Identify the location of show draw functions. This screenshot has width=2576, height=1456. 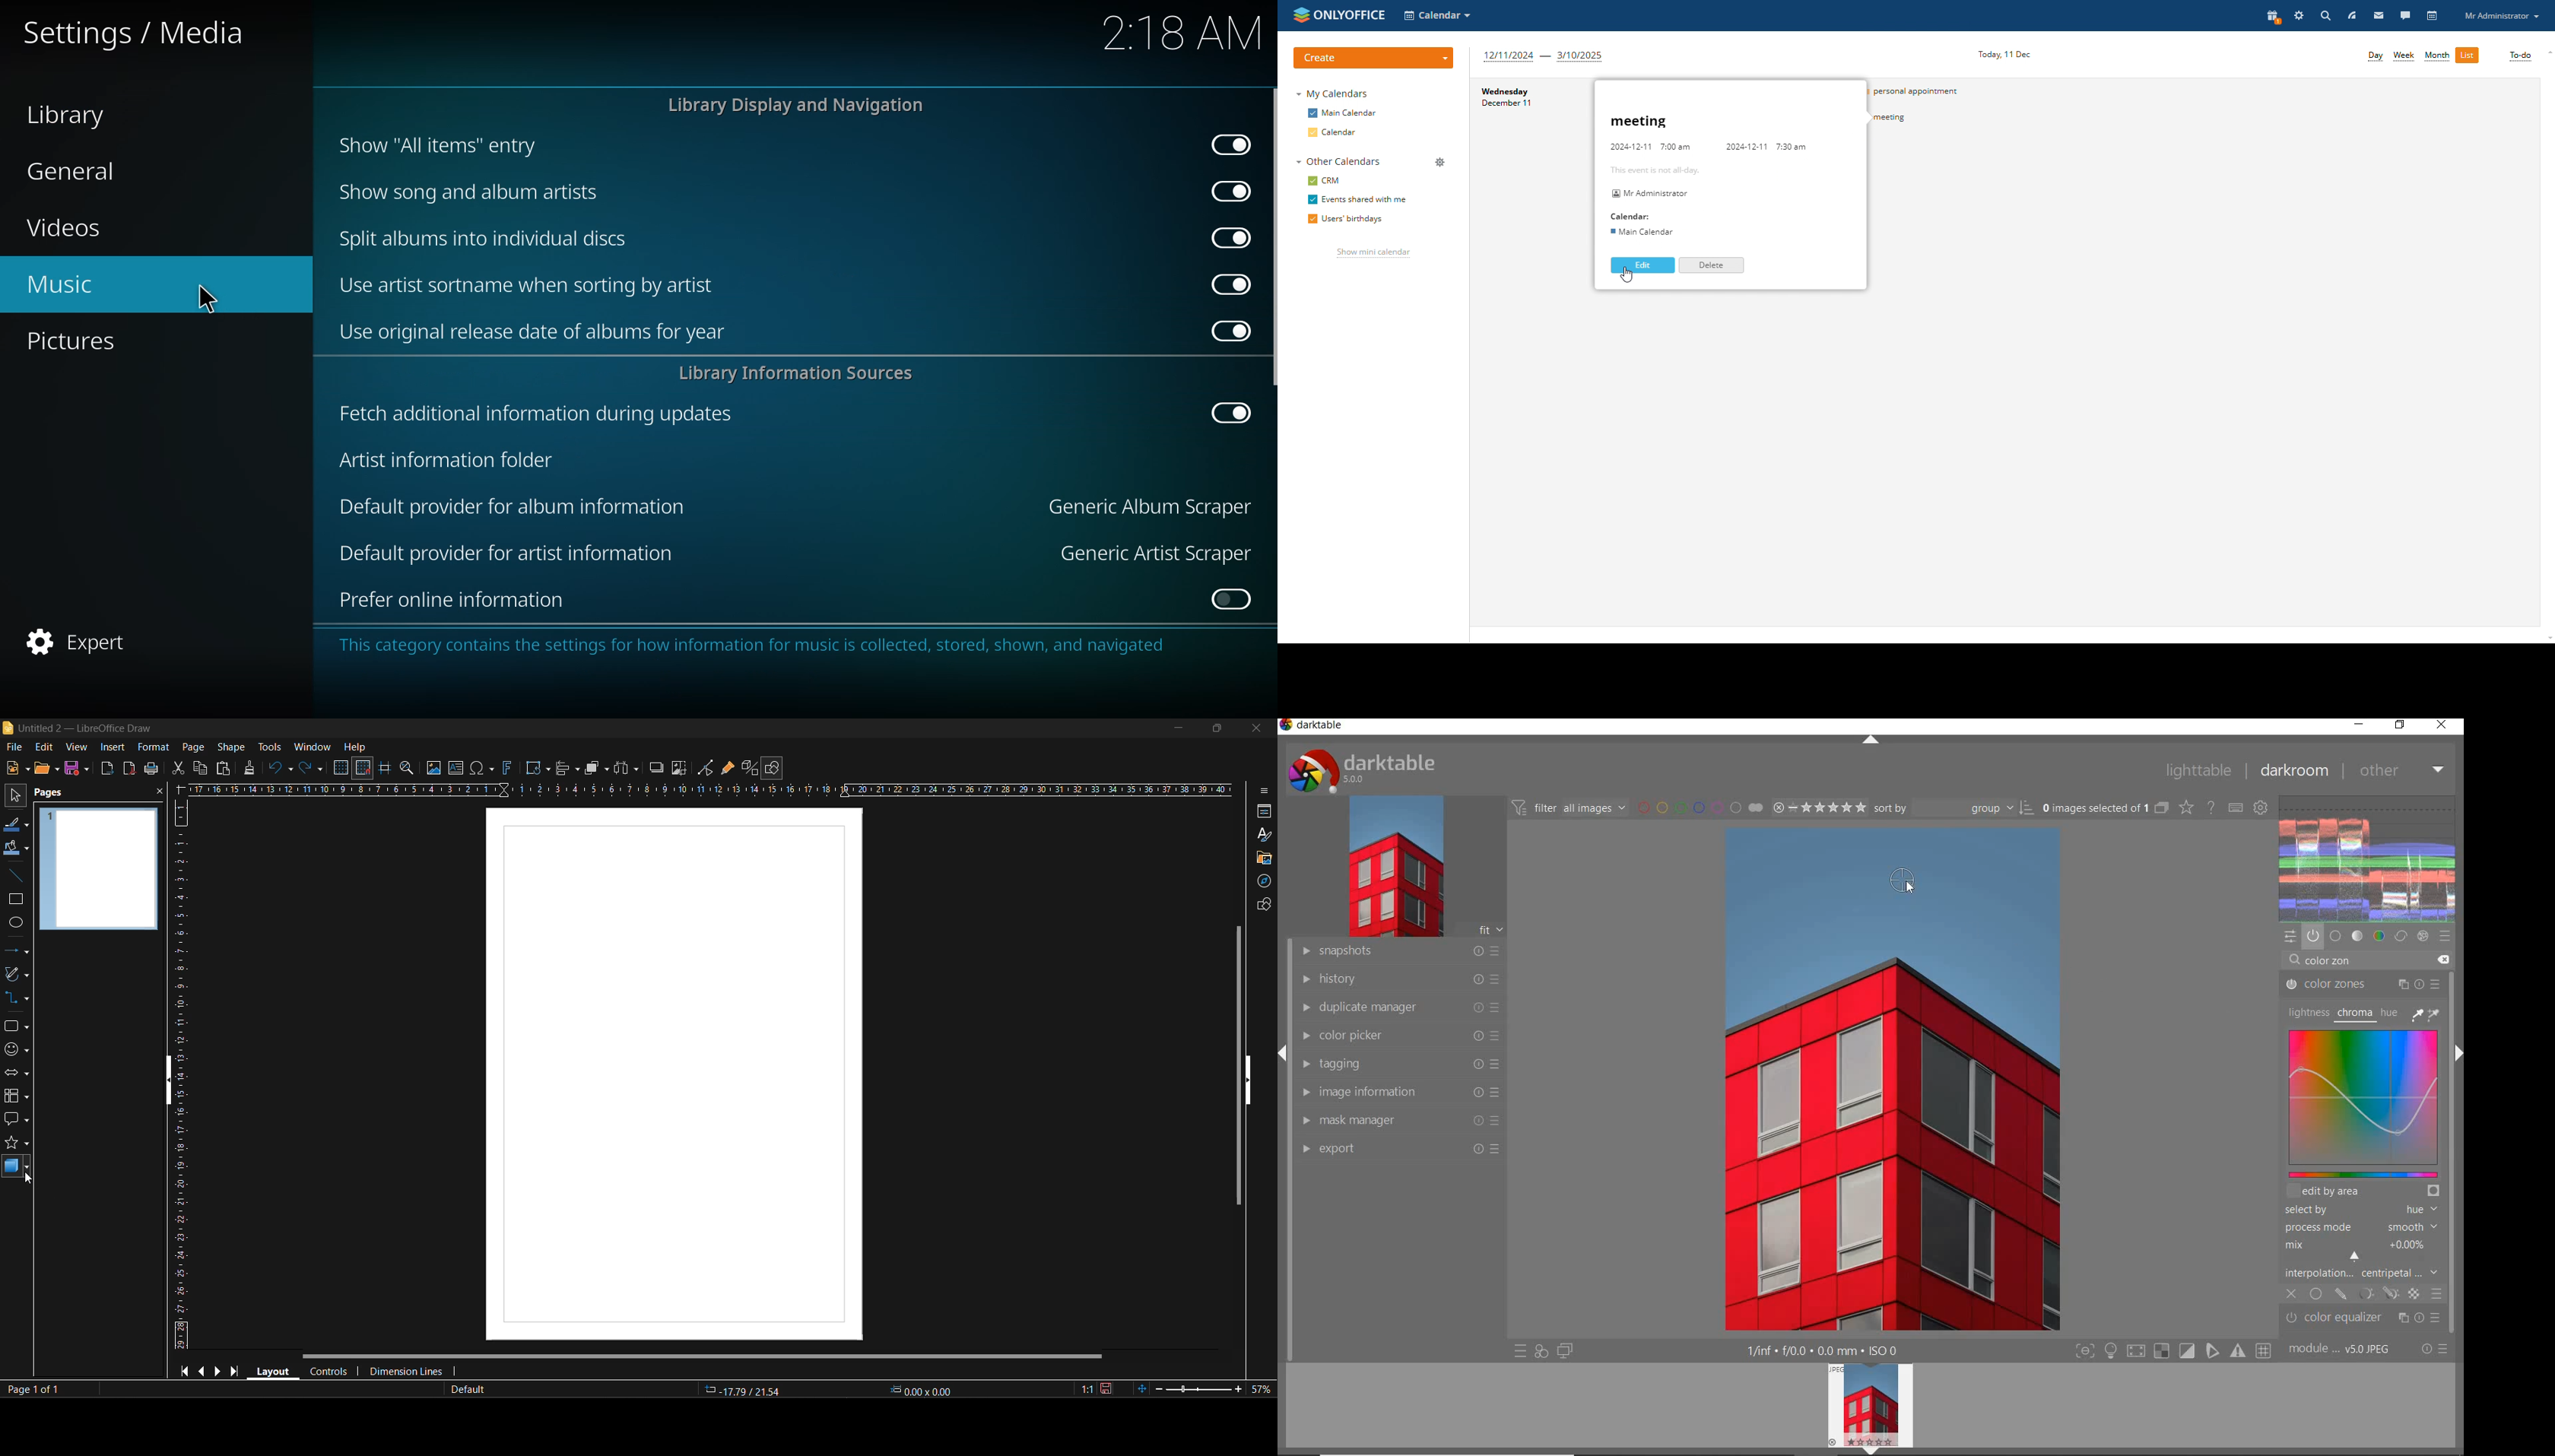
(775, 768).